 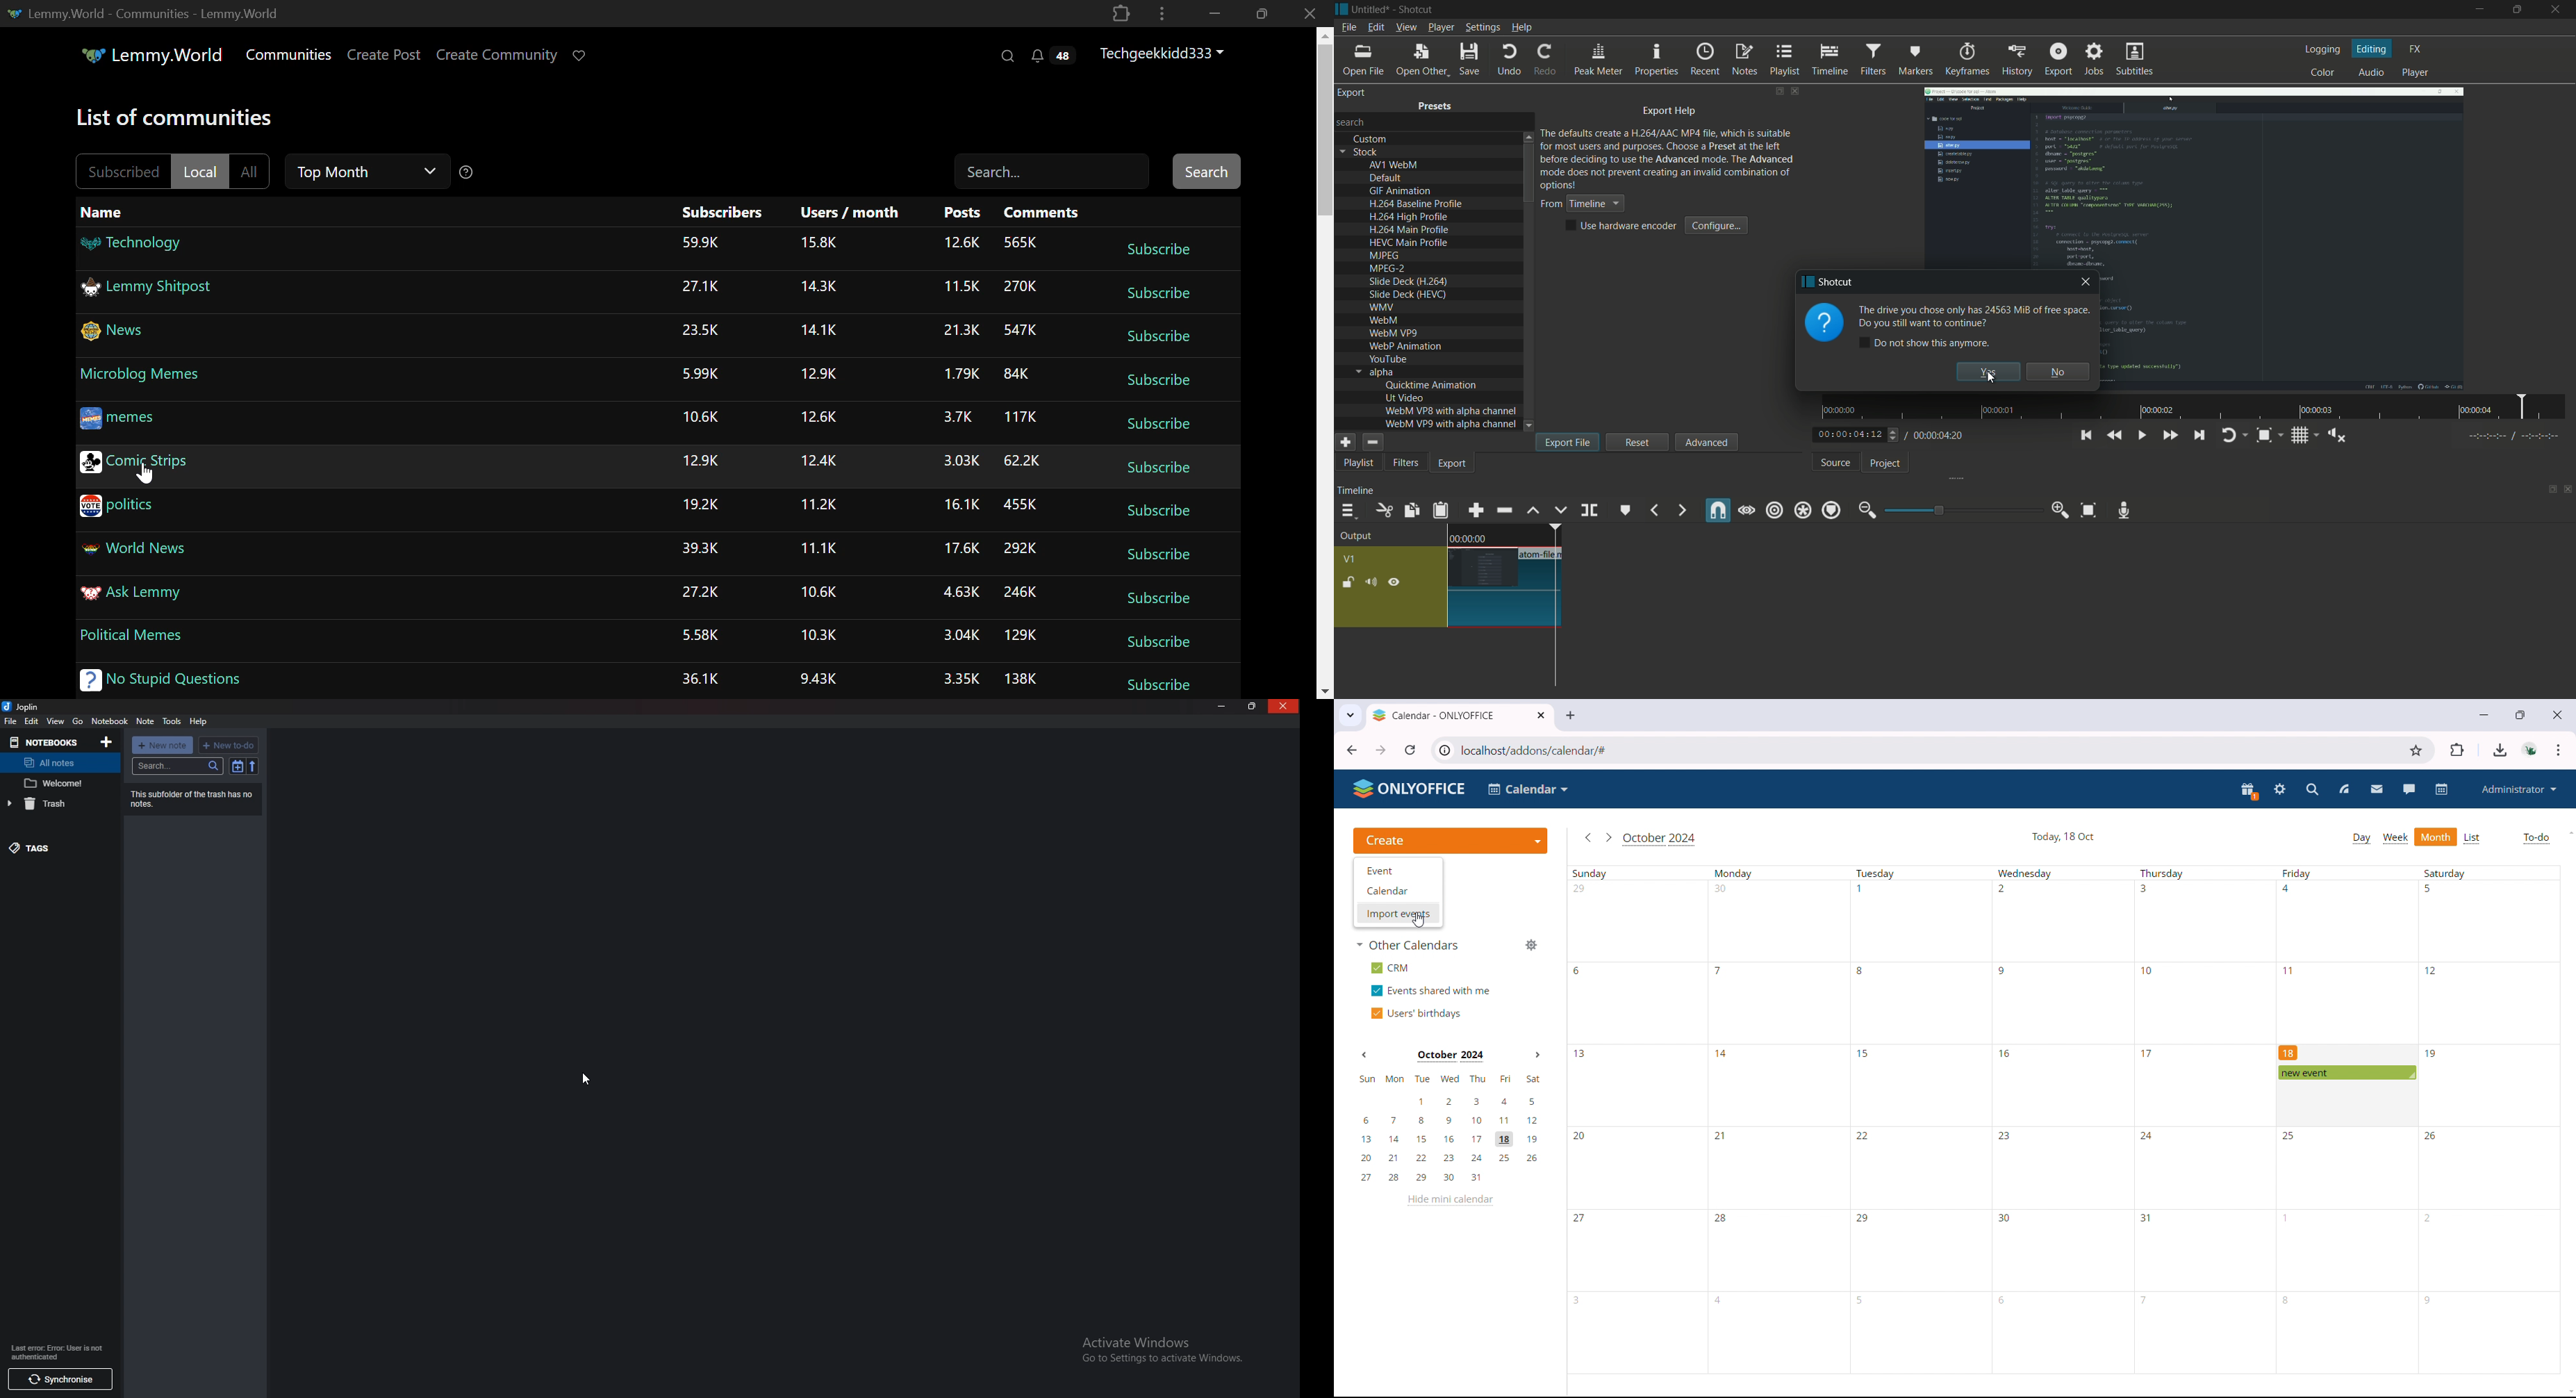 I want to click on recent, so click(x=1705, y=60).